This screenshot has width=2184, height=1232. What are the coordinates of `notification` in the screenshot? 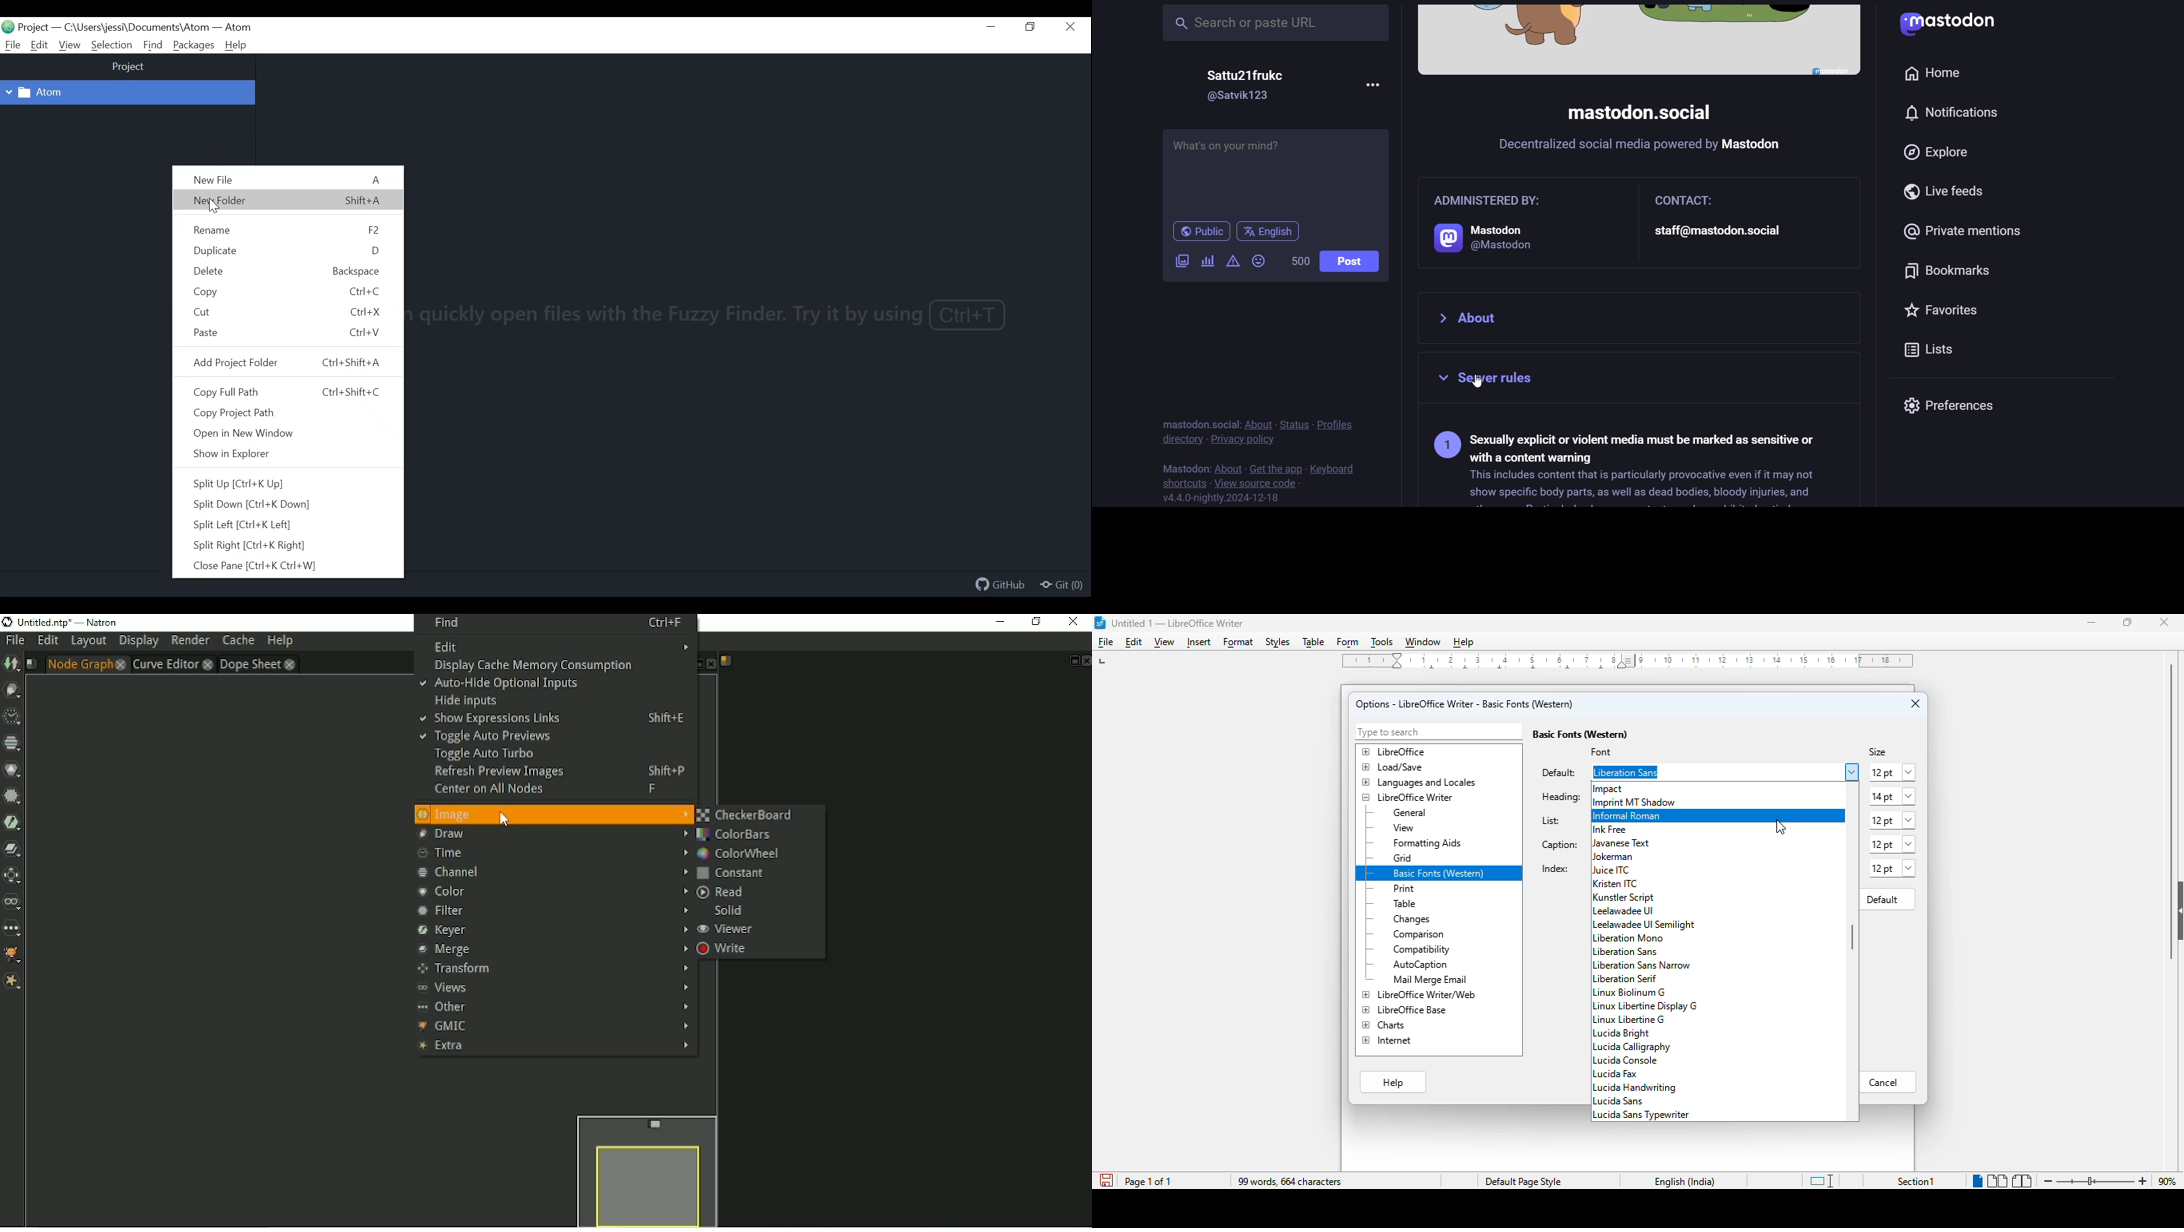 It's located at (1958, 113).